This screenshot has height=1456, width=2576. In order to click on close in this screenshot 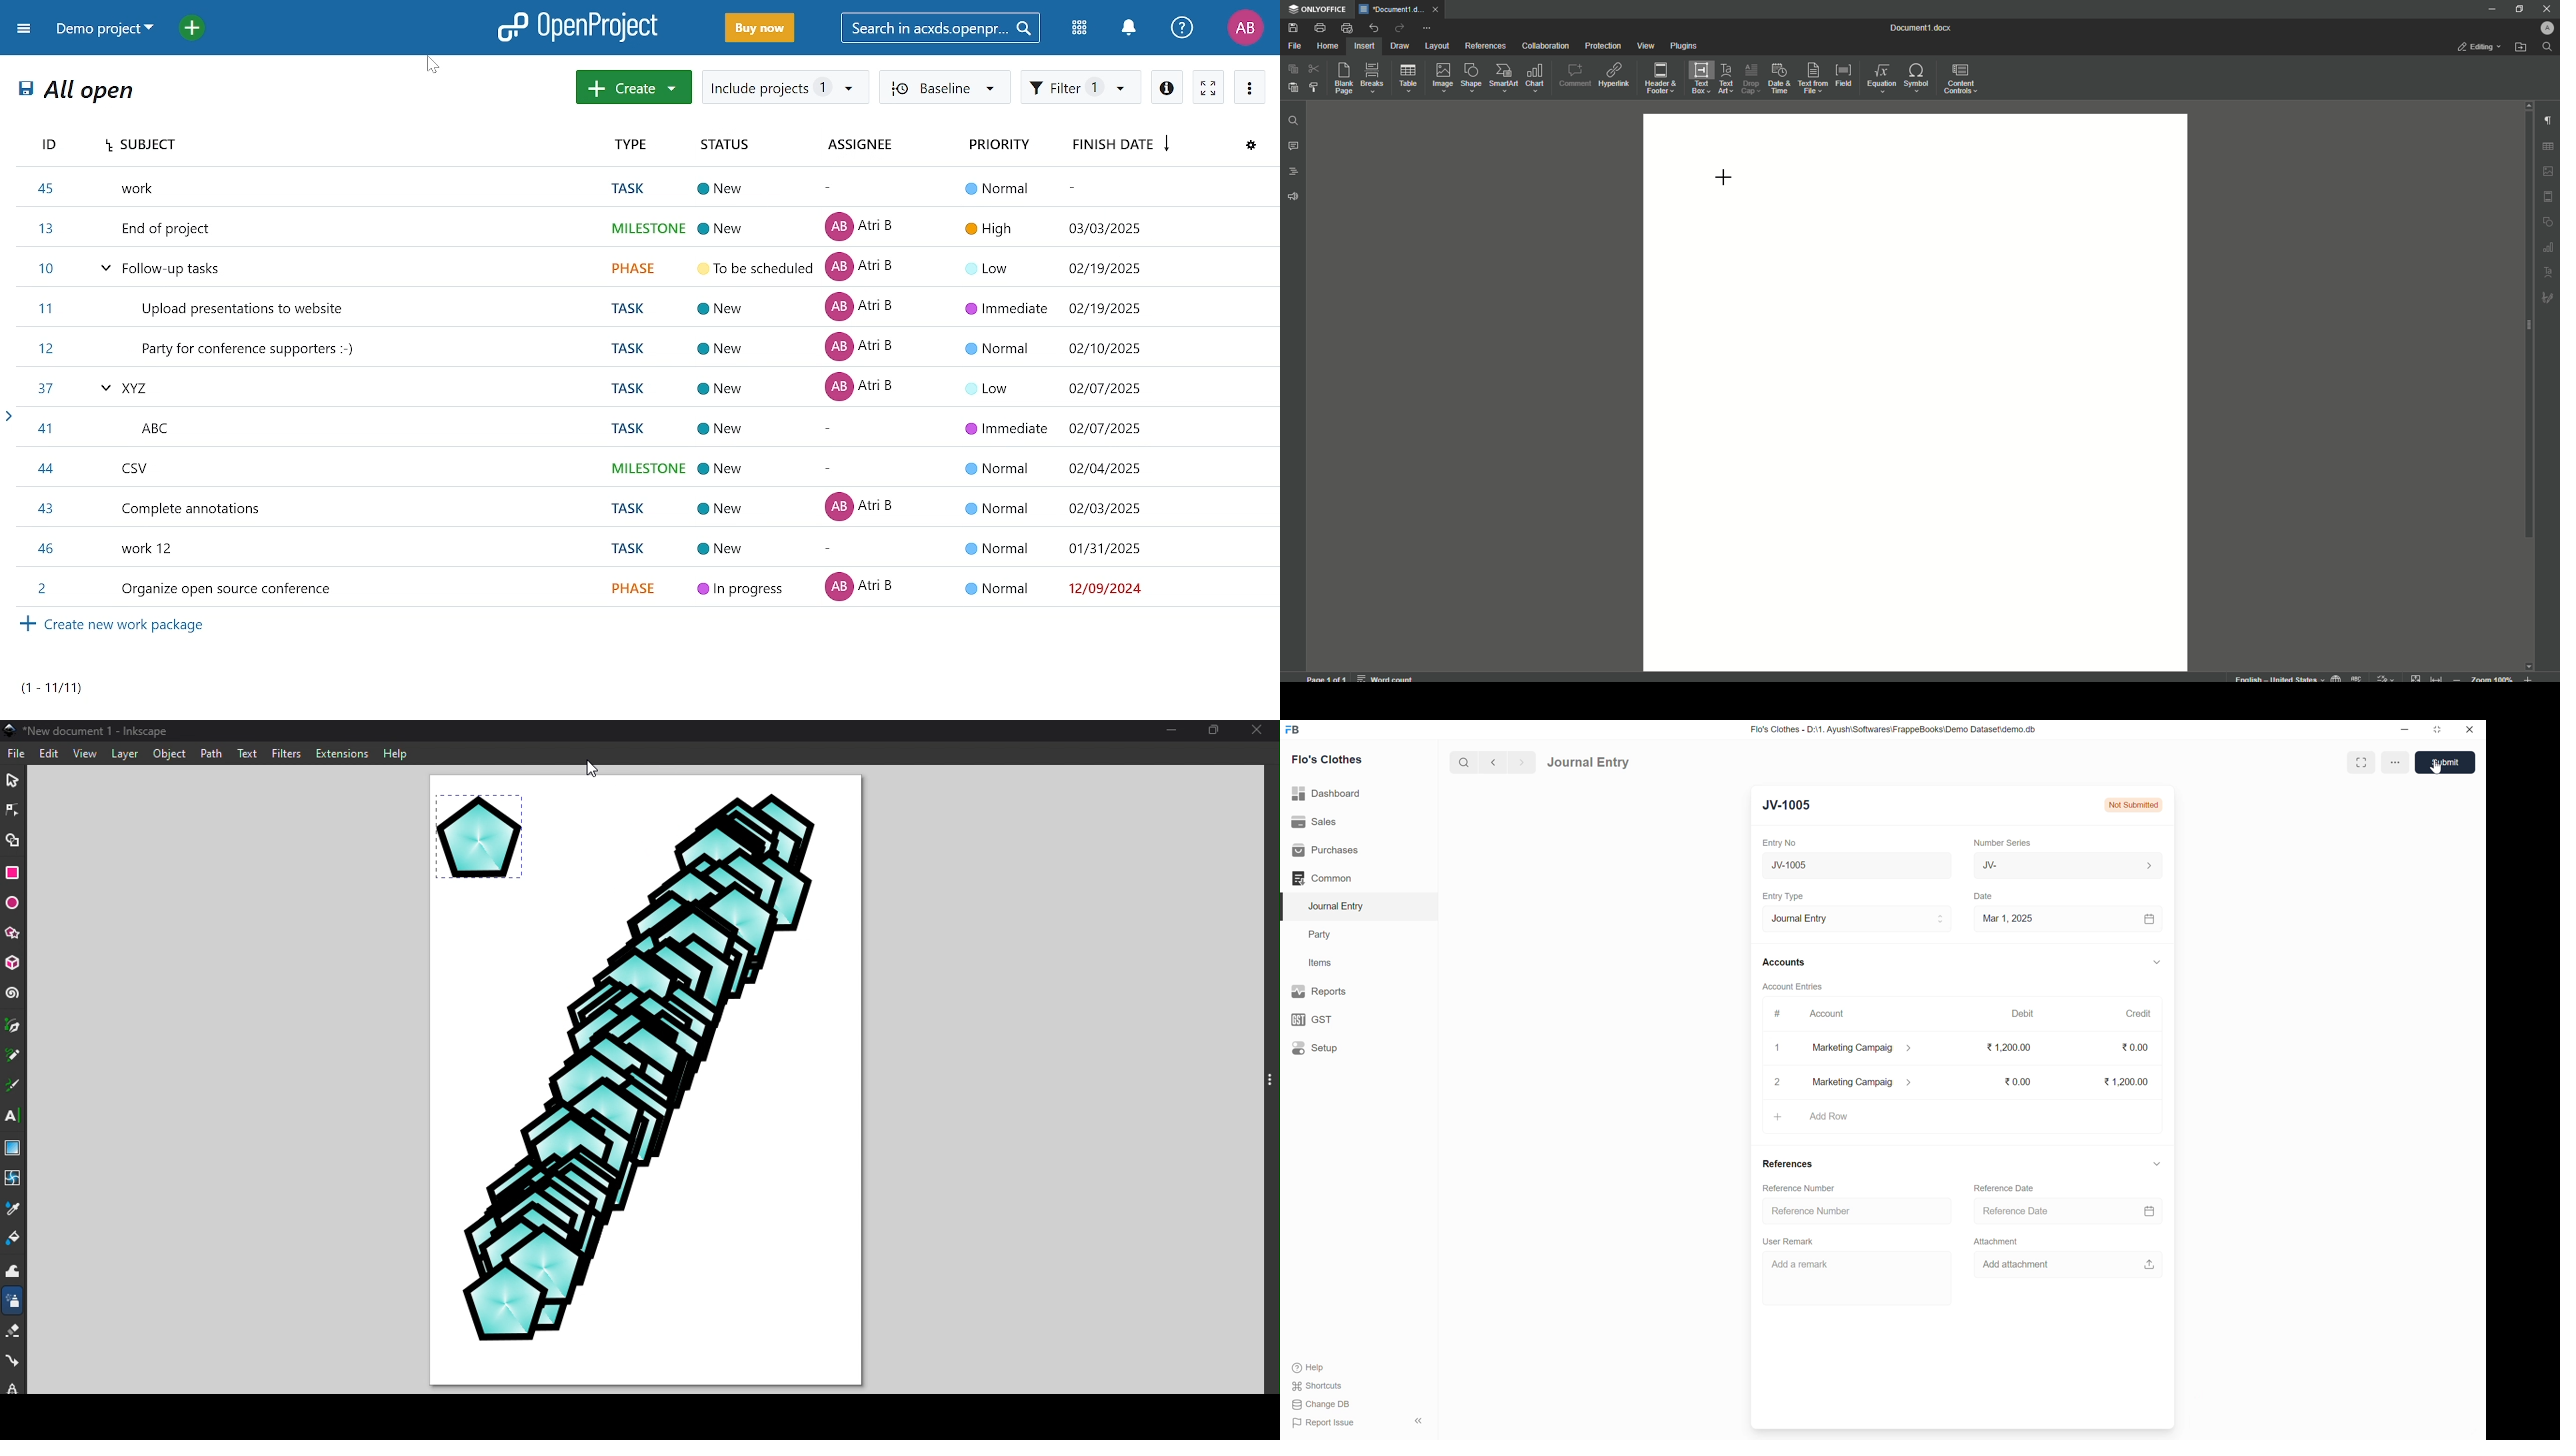, I will do `click(2470, 729)`.